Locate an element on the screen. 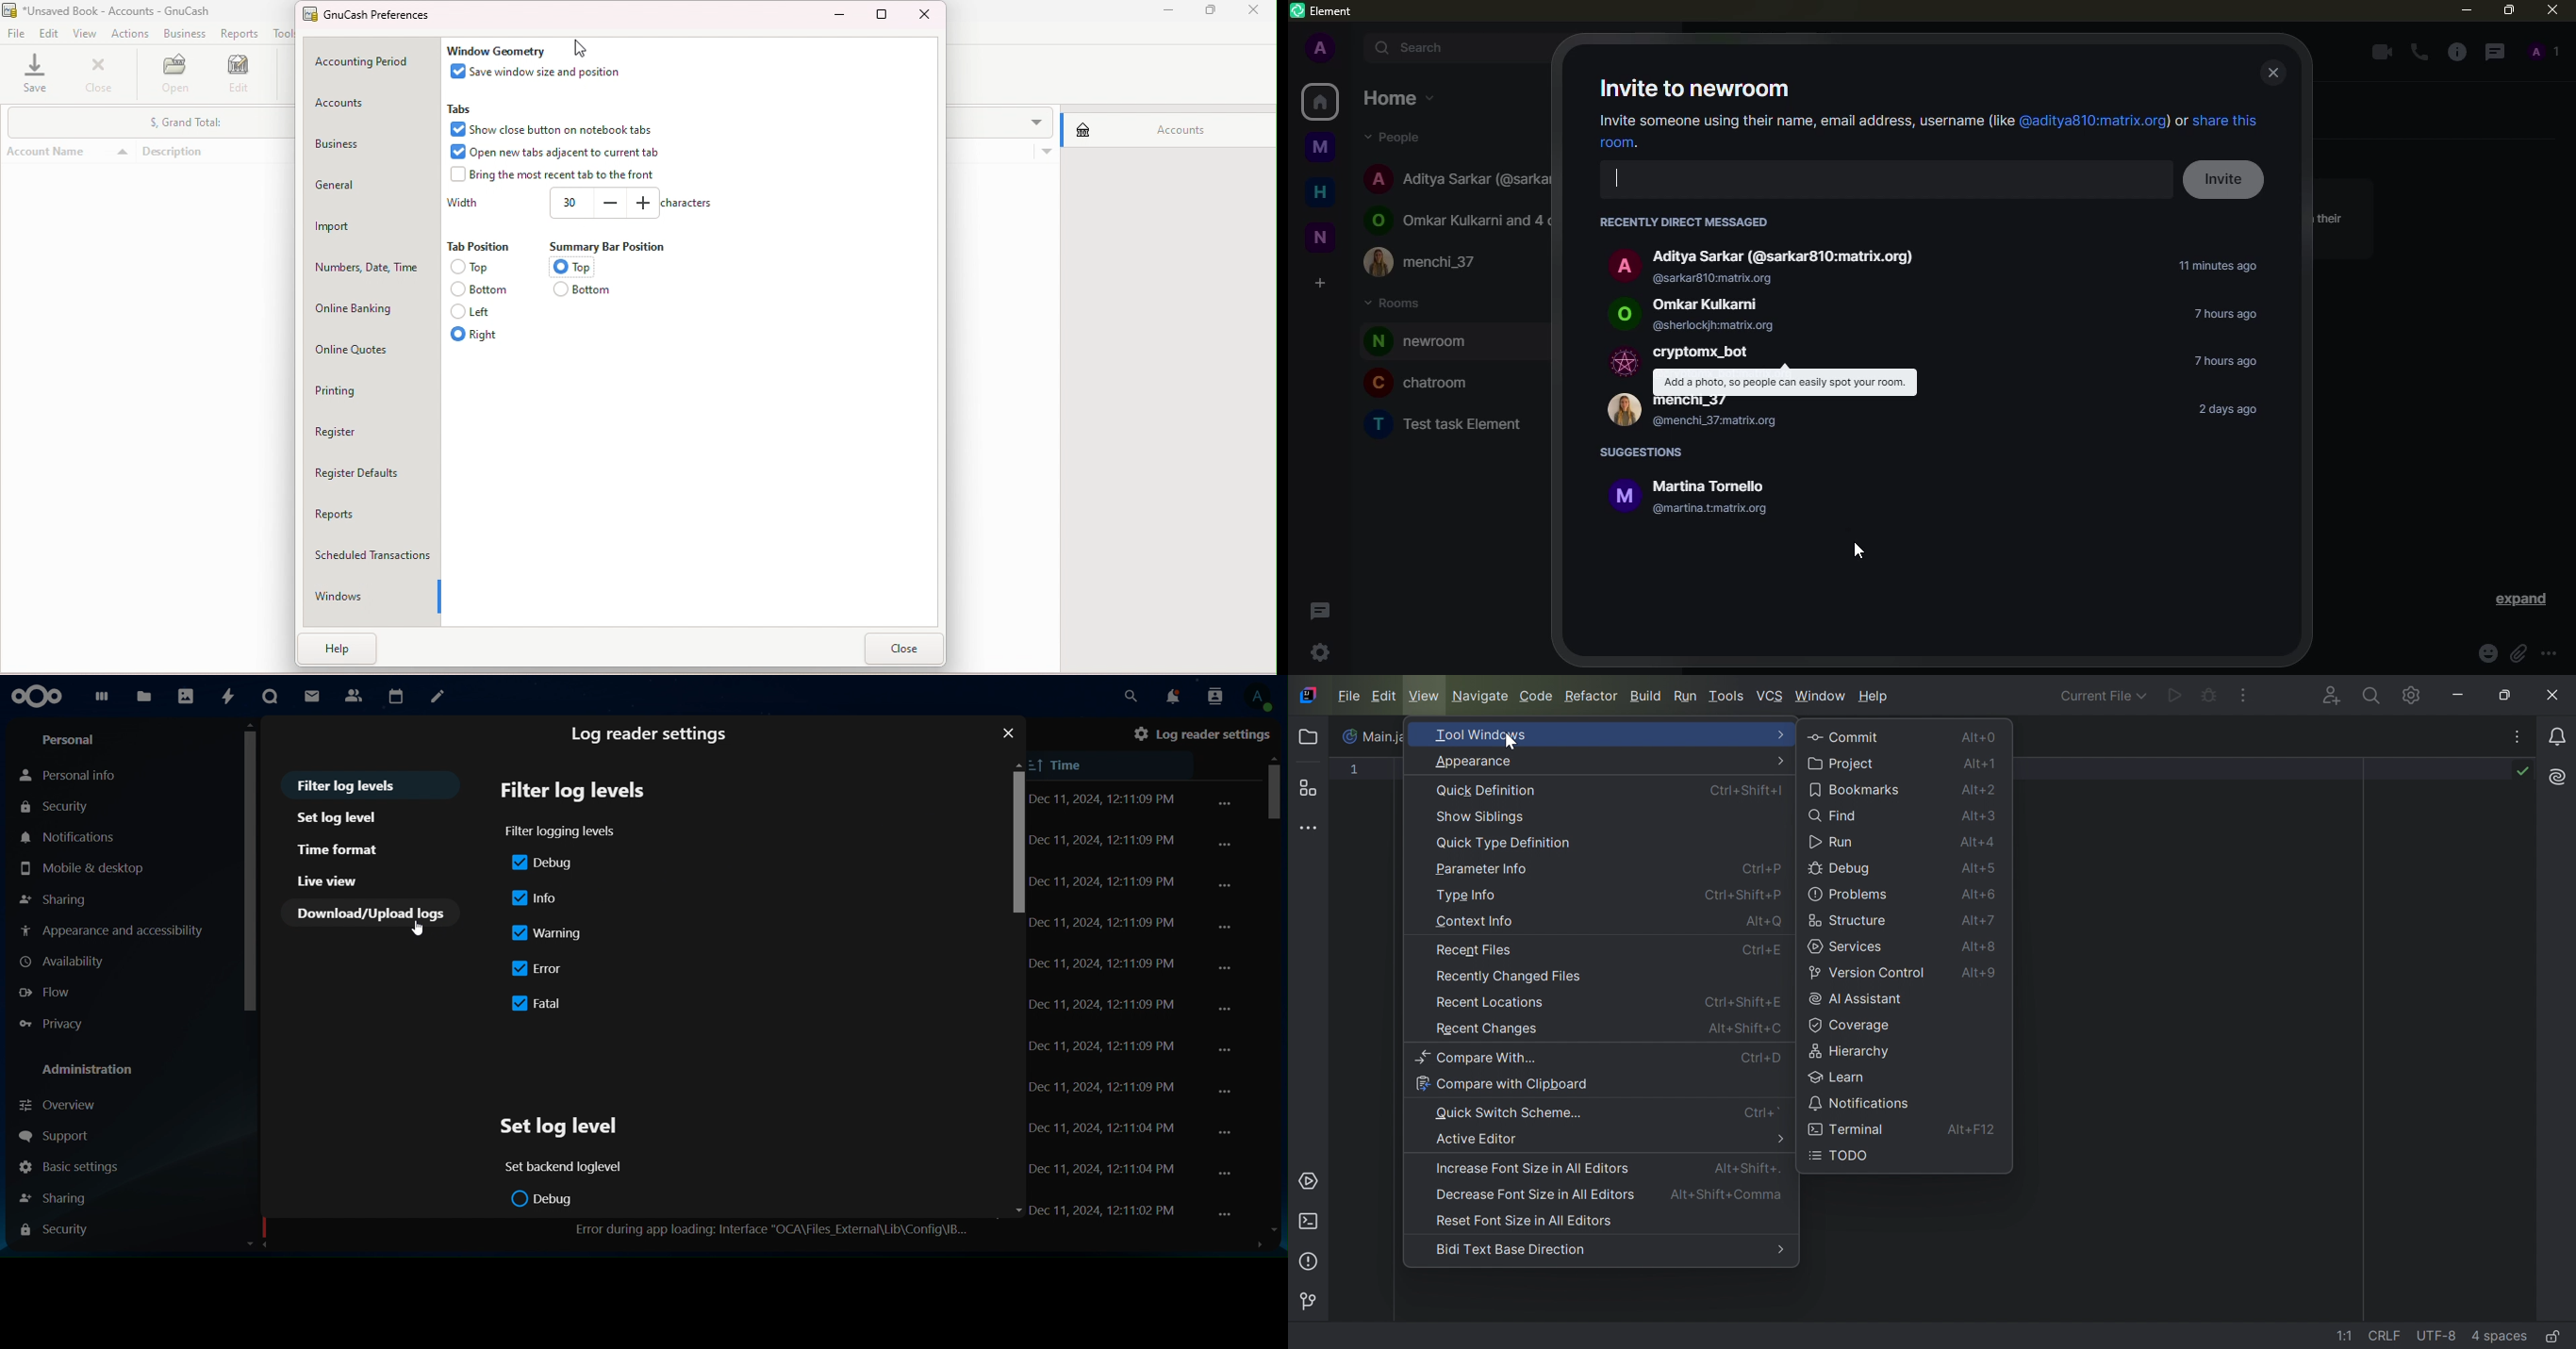 This screenshot has width=2576, height=1372. sharing is located at coordinates (56, 897).